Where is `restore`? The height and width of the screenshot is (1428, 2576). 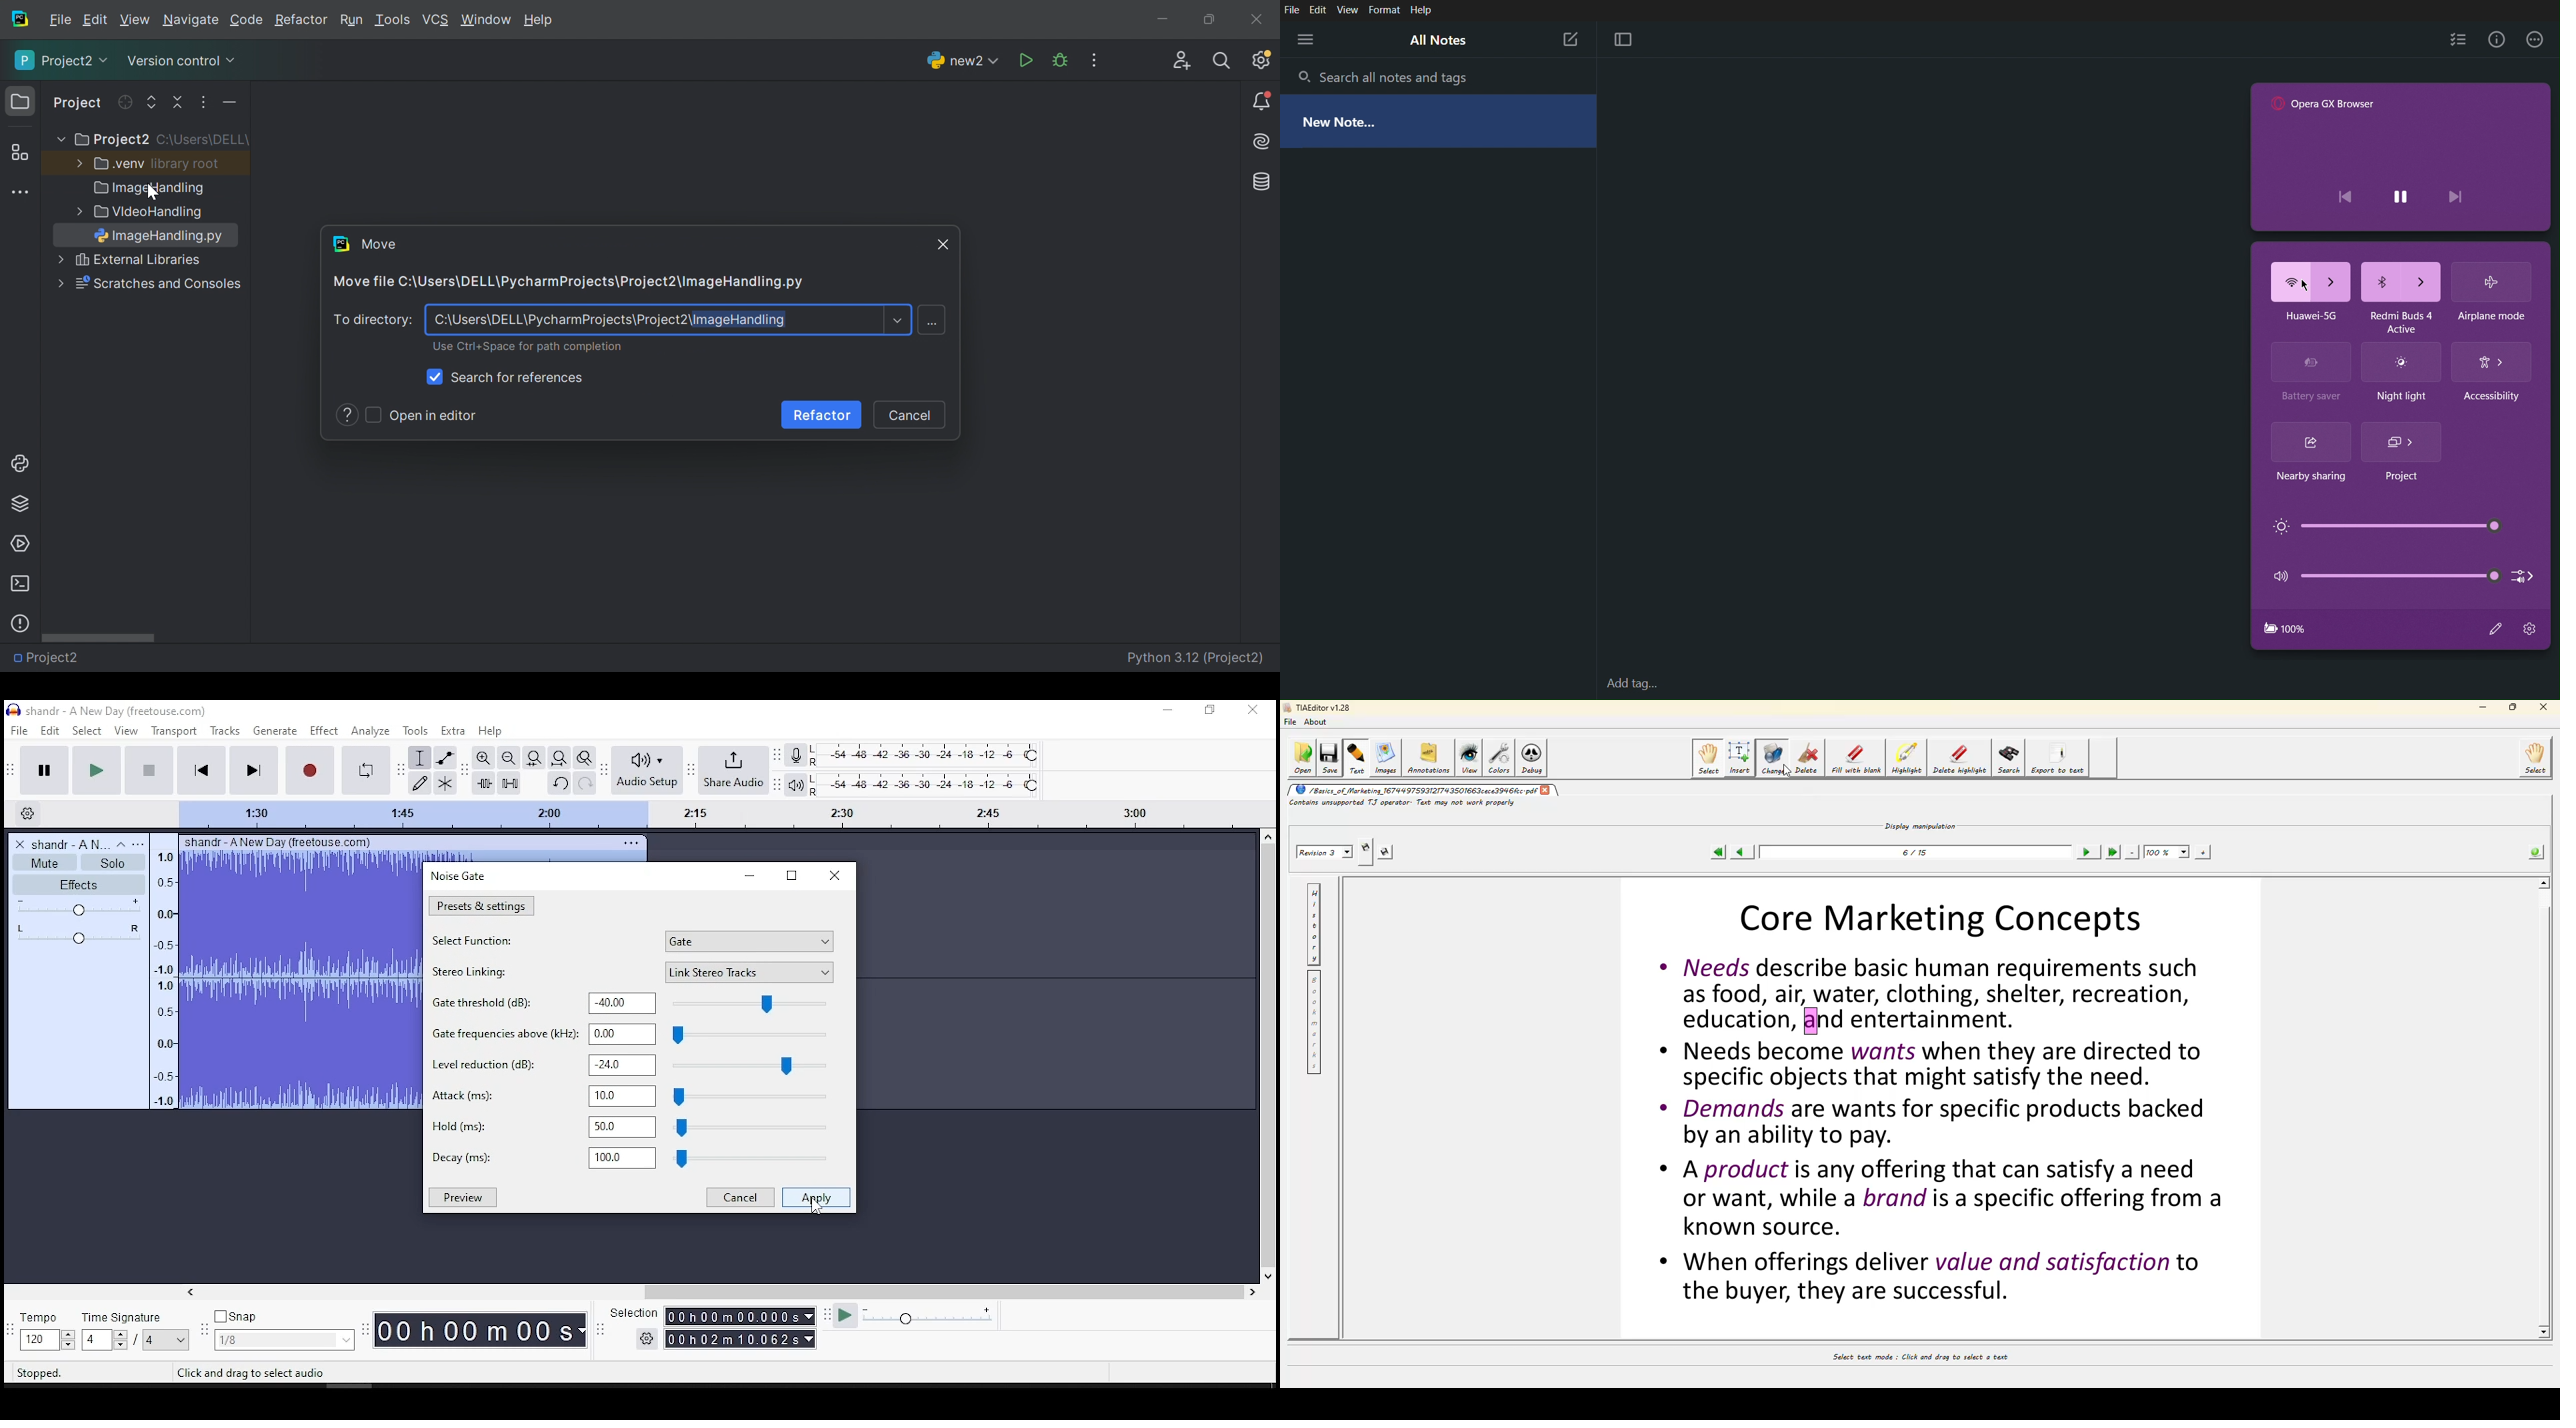
restore is located at coordinates (1208, 712).